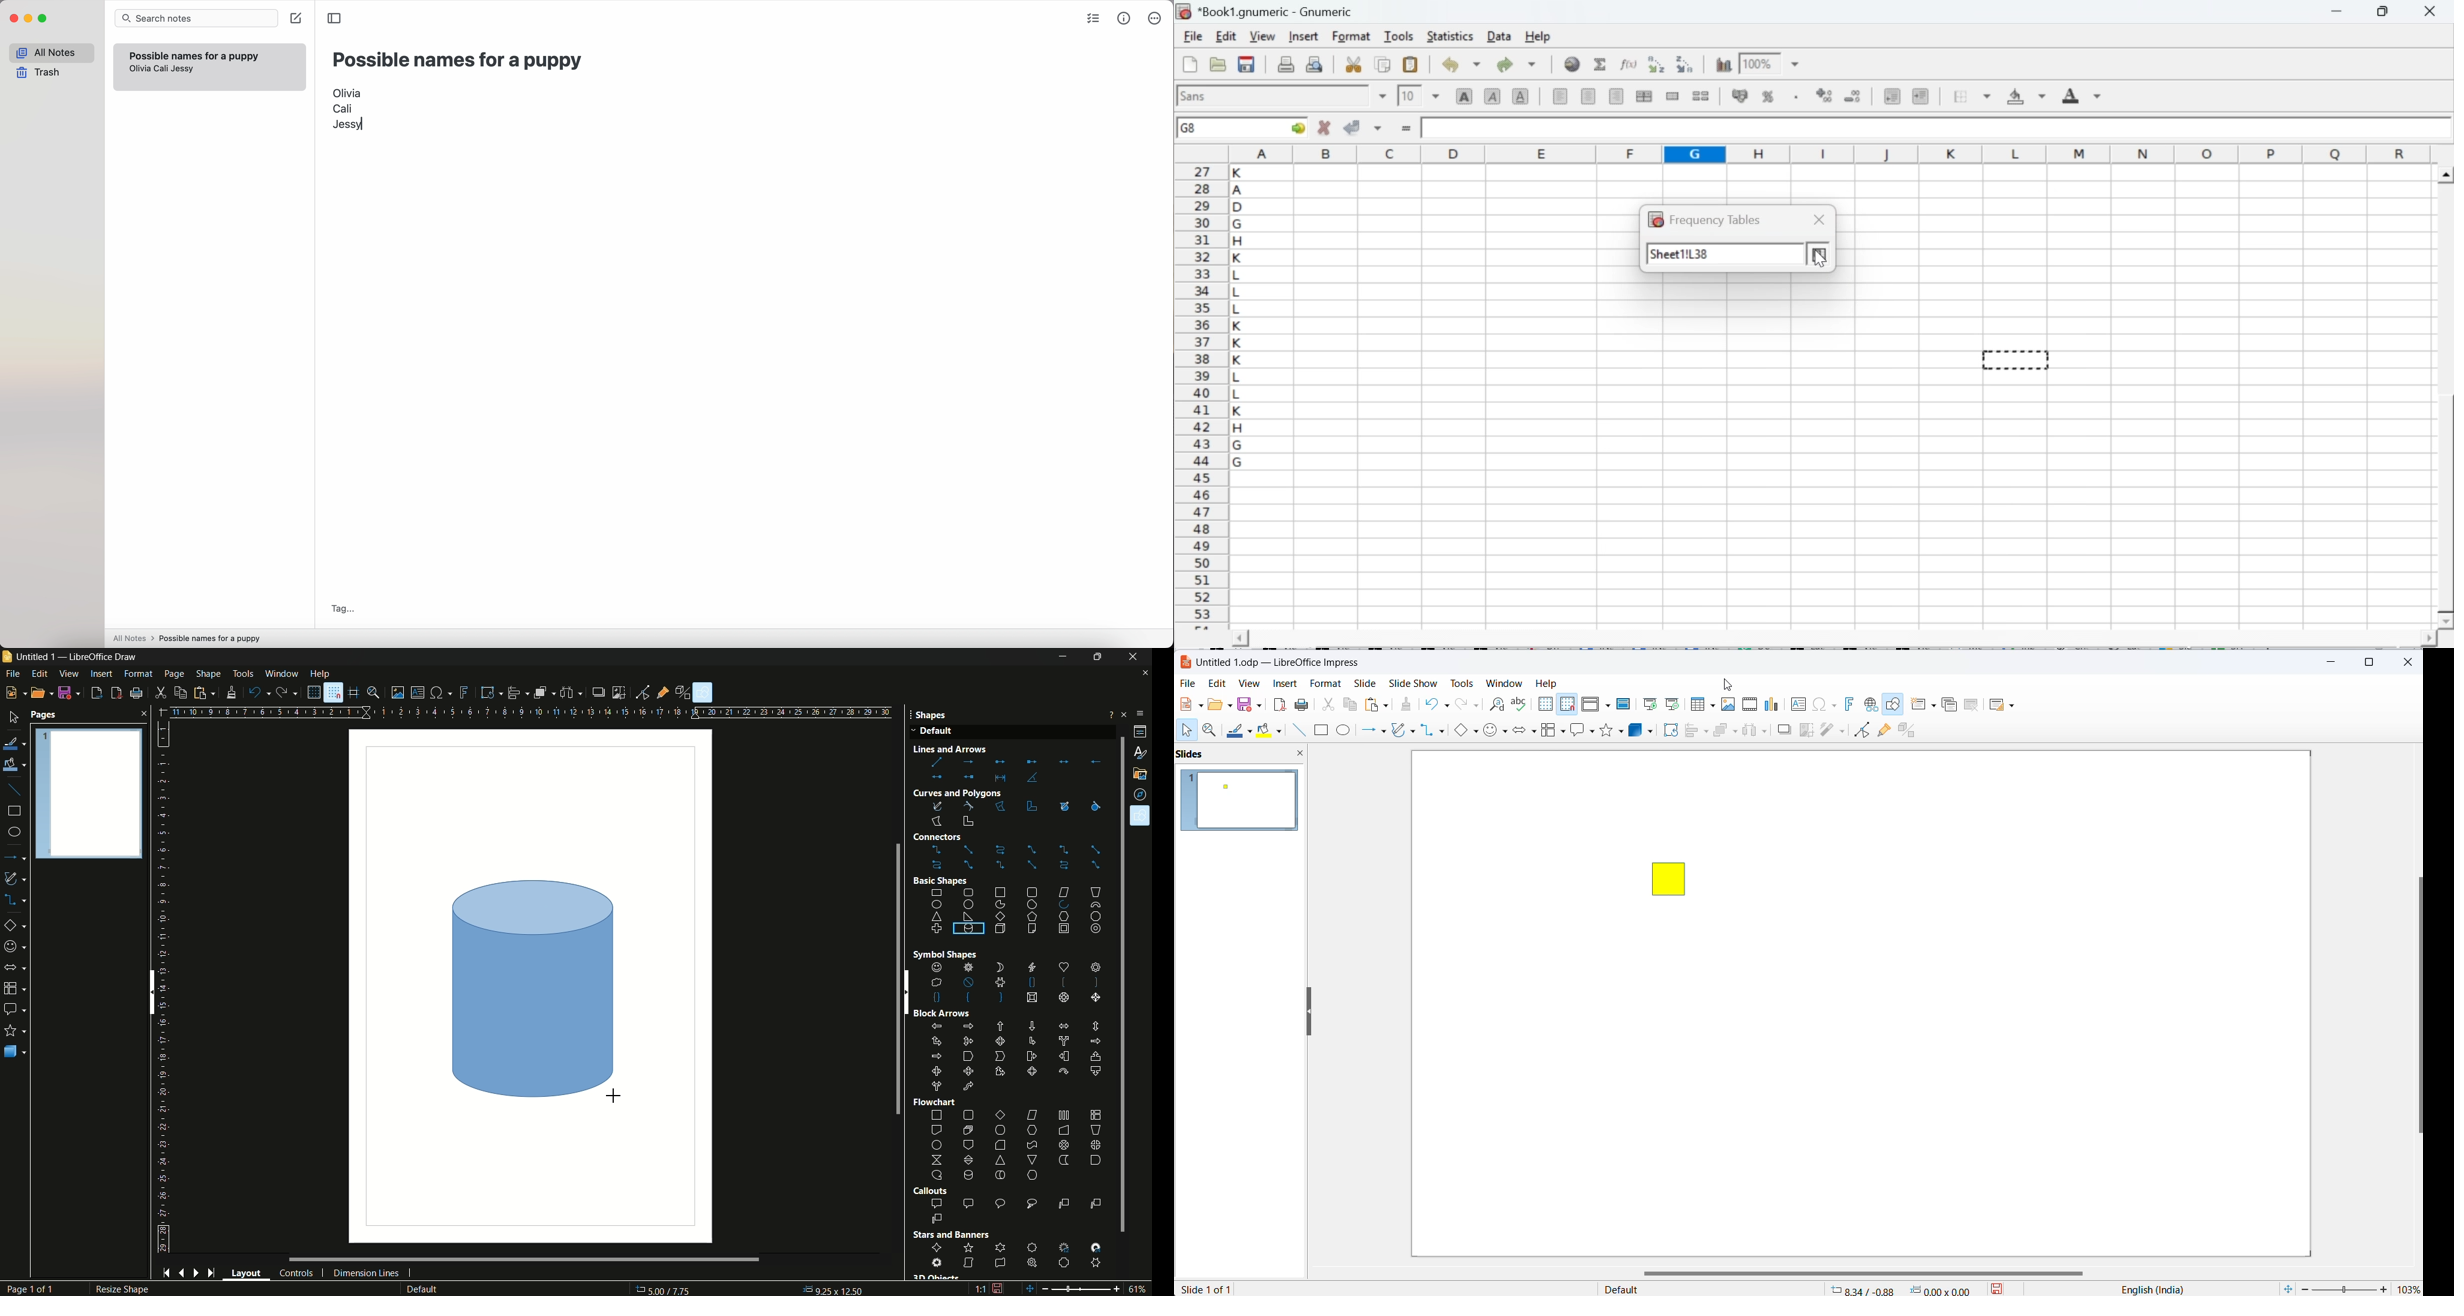  Describe the element at coordinates (942, 1013) in the screenshot. I see `Block Arrows` at that location.